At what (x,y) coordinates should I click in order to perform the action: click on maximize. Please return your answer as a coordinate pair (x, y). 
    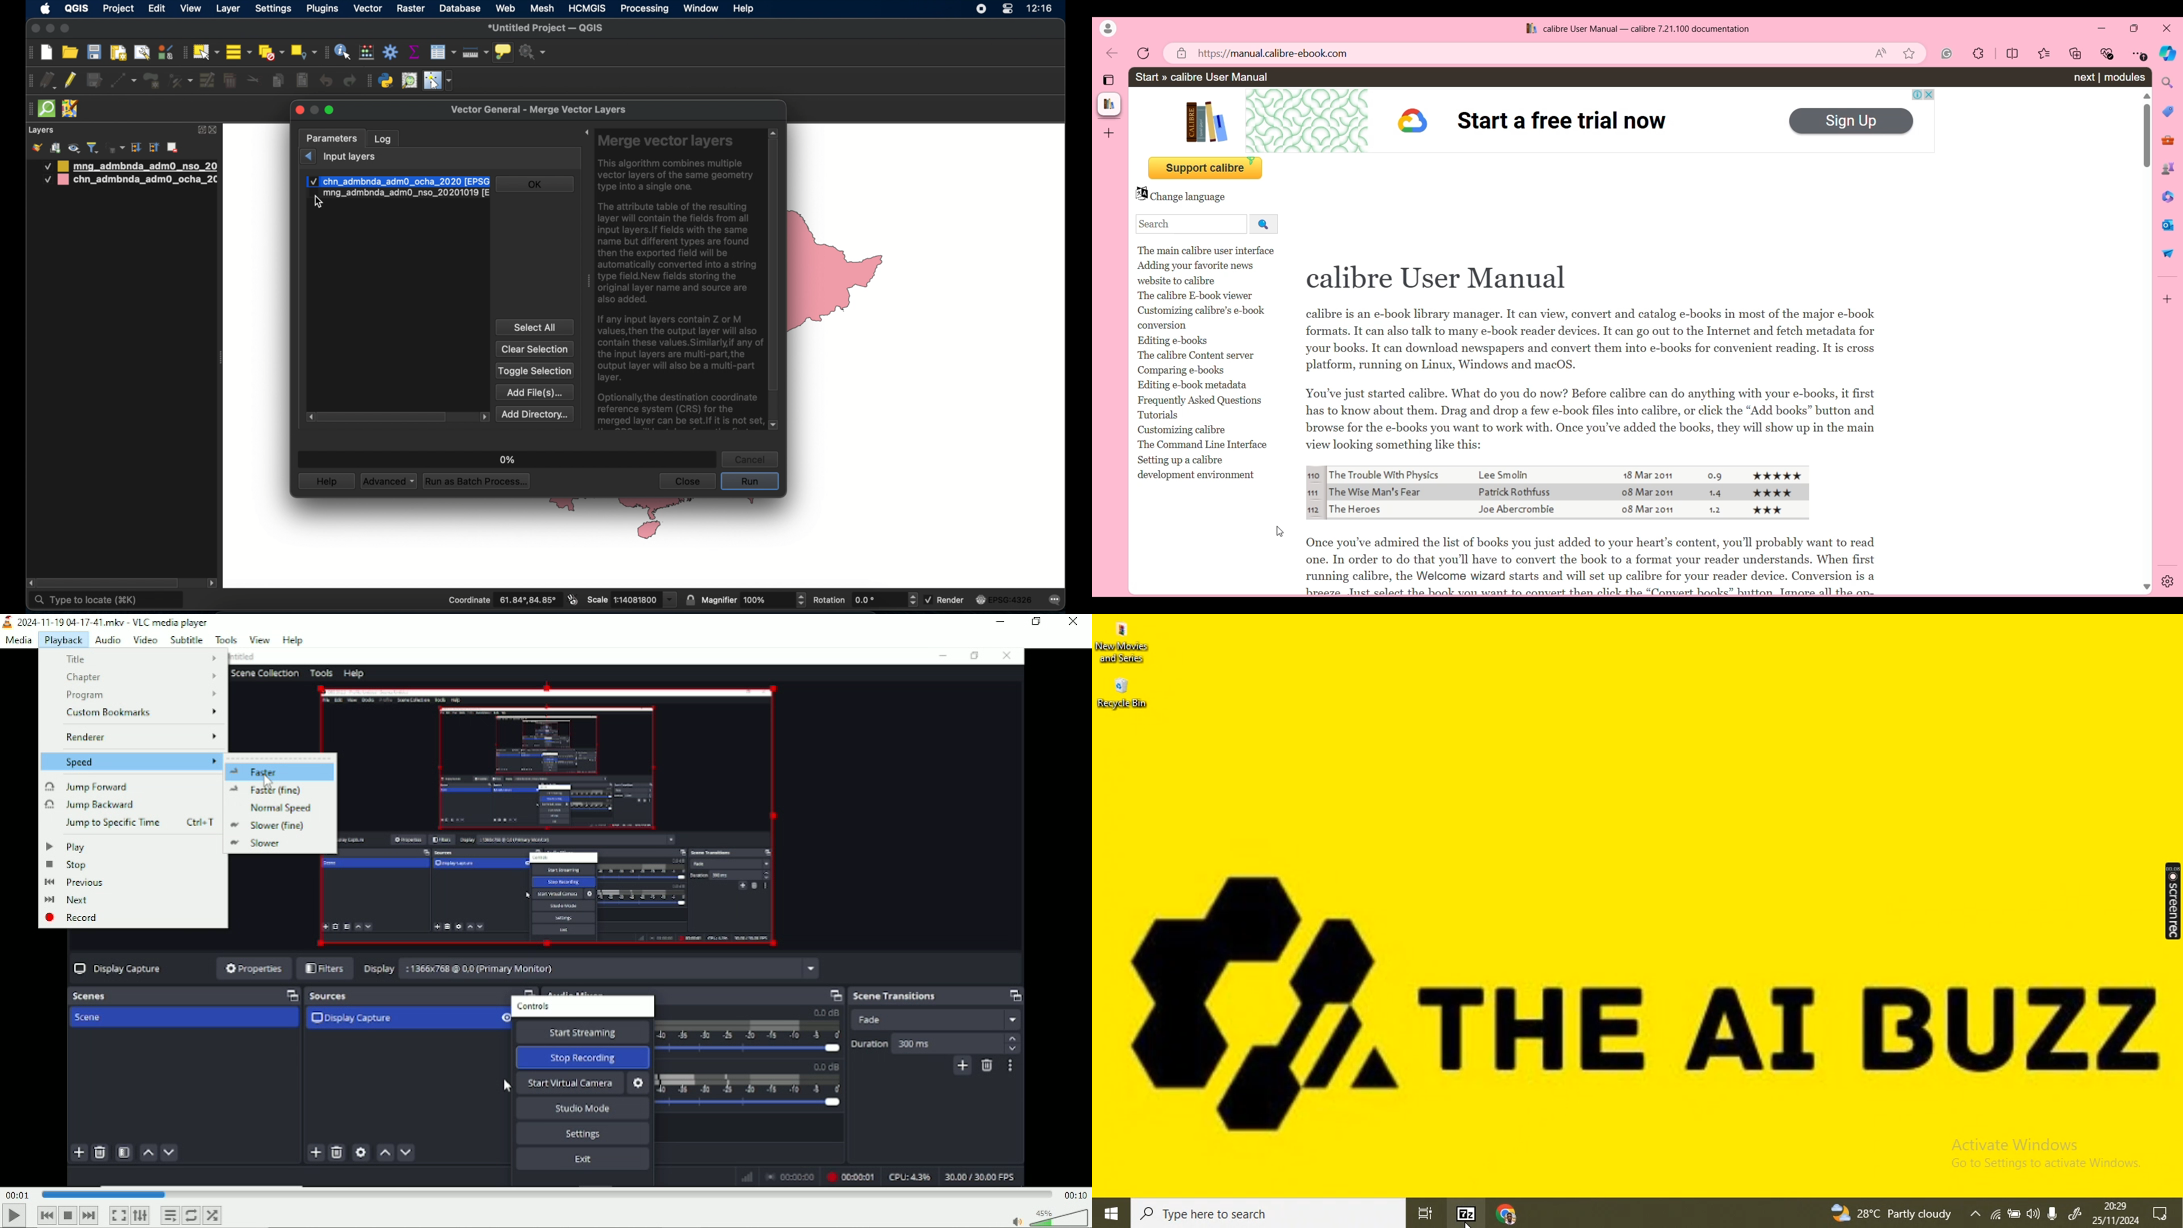
    Looking at the image, I should click on (332, 111).